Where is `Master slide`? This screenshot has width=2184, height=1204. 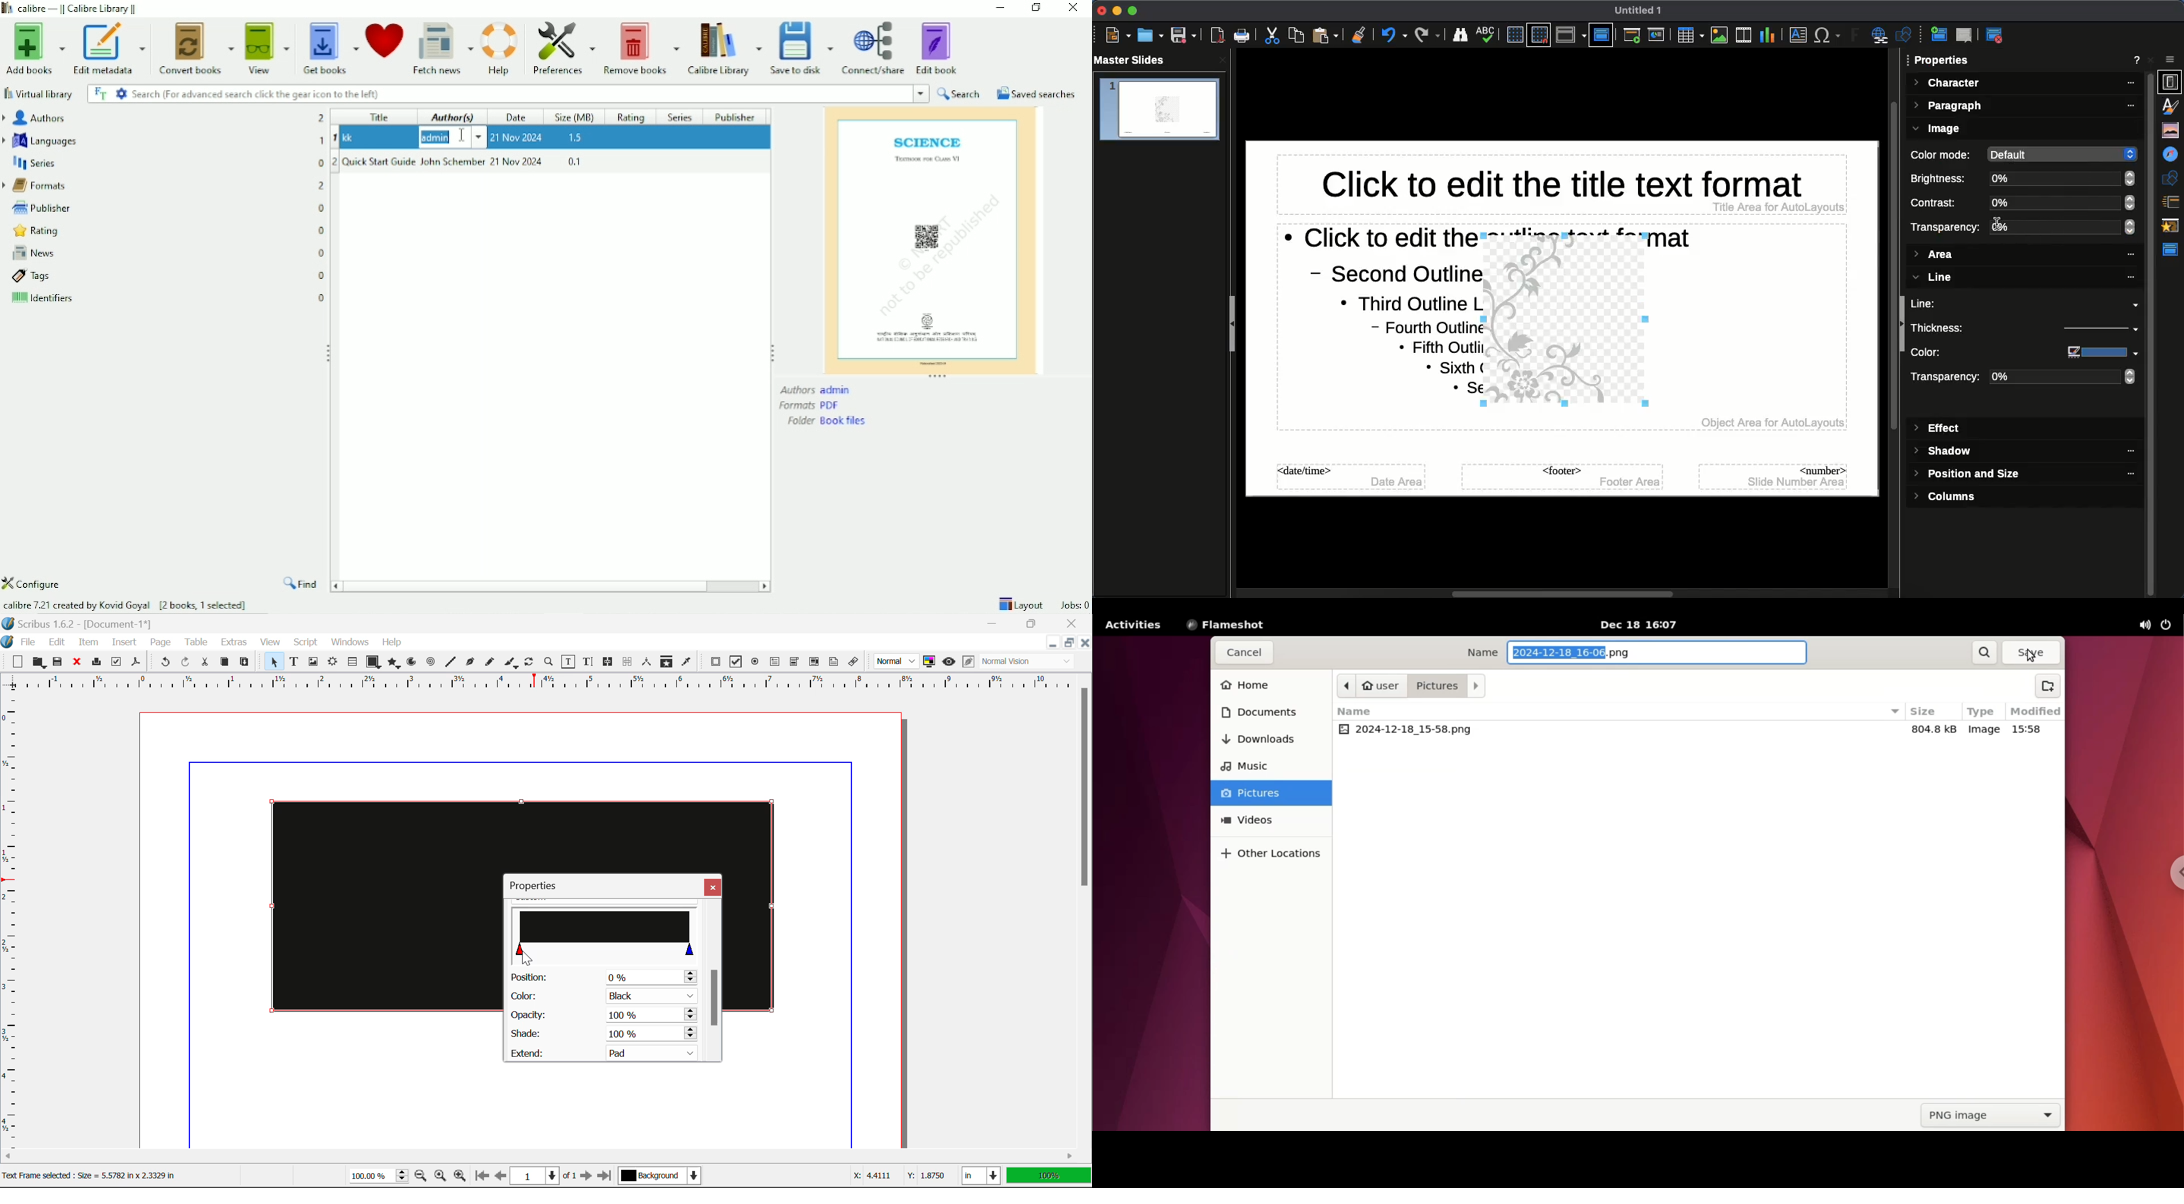 Master slide is located at coordinates (1601, 34).